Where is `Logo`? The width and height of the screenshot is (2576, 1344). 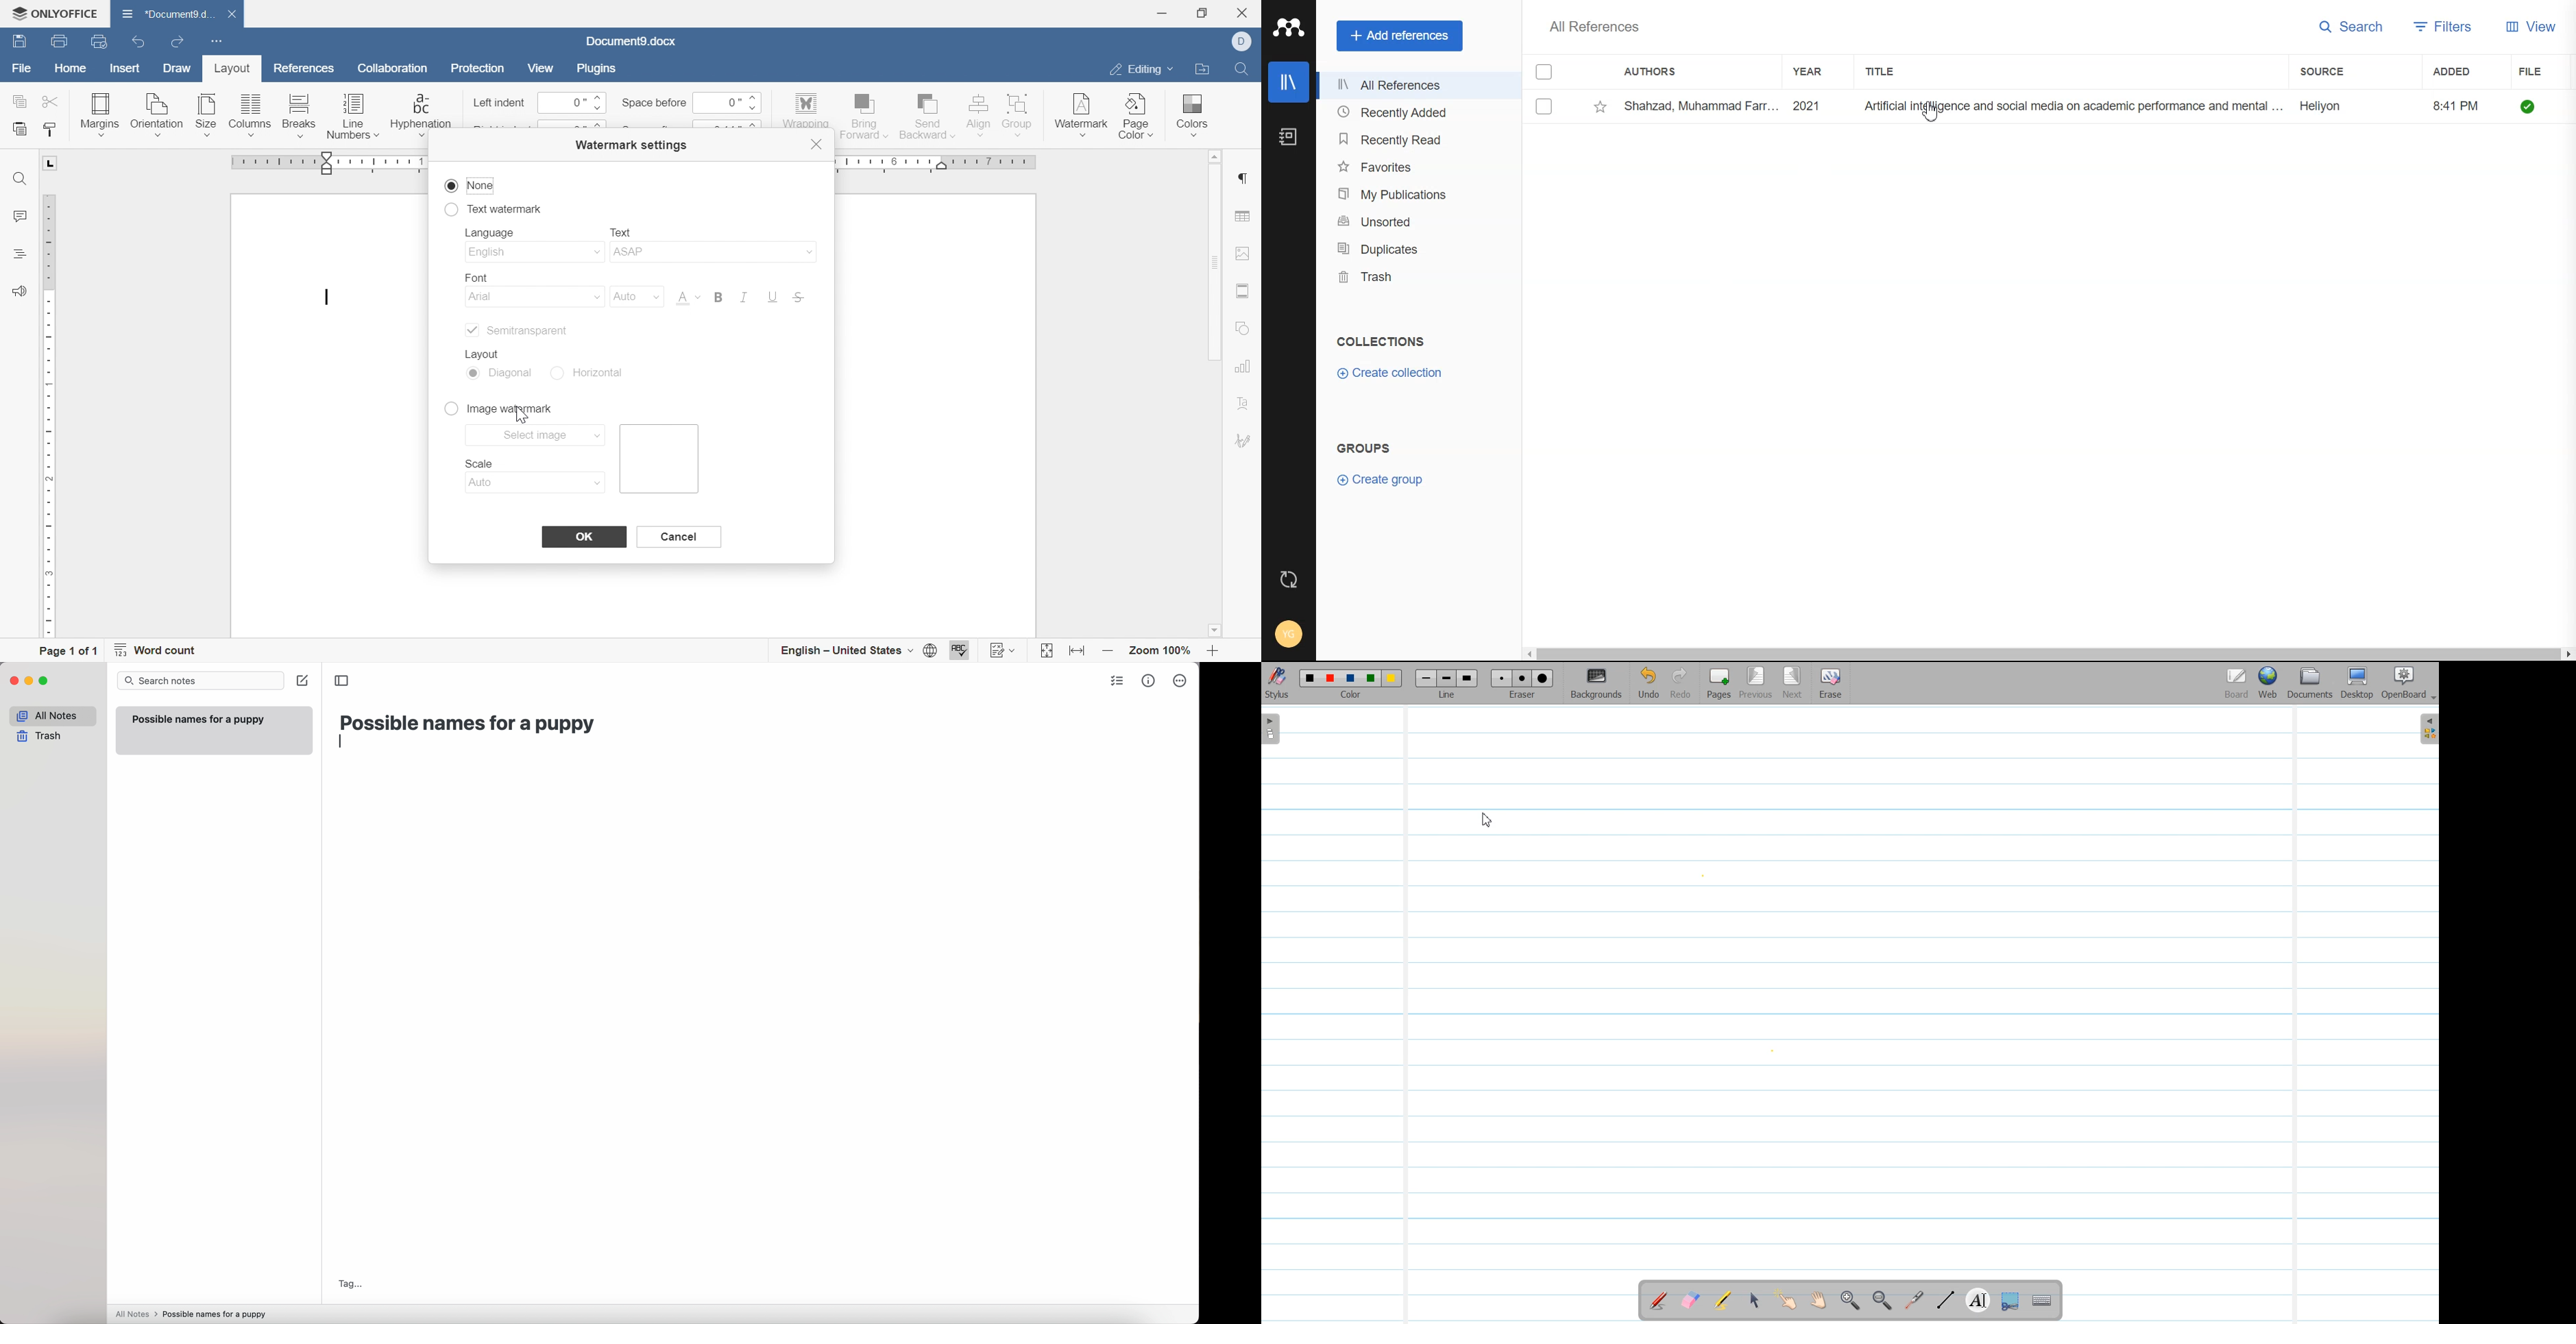
Logo is located at coordinates (1289, 27).